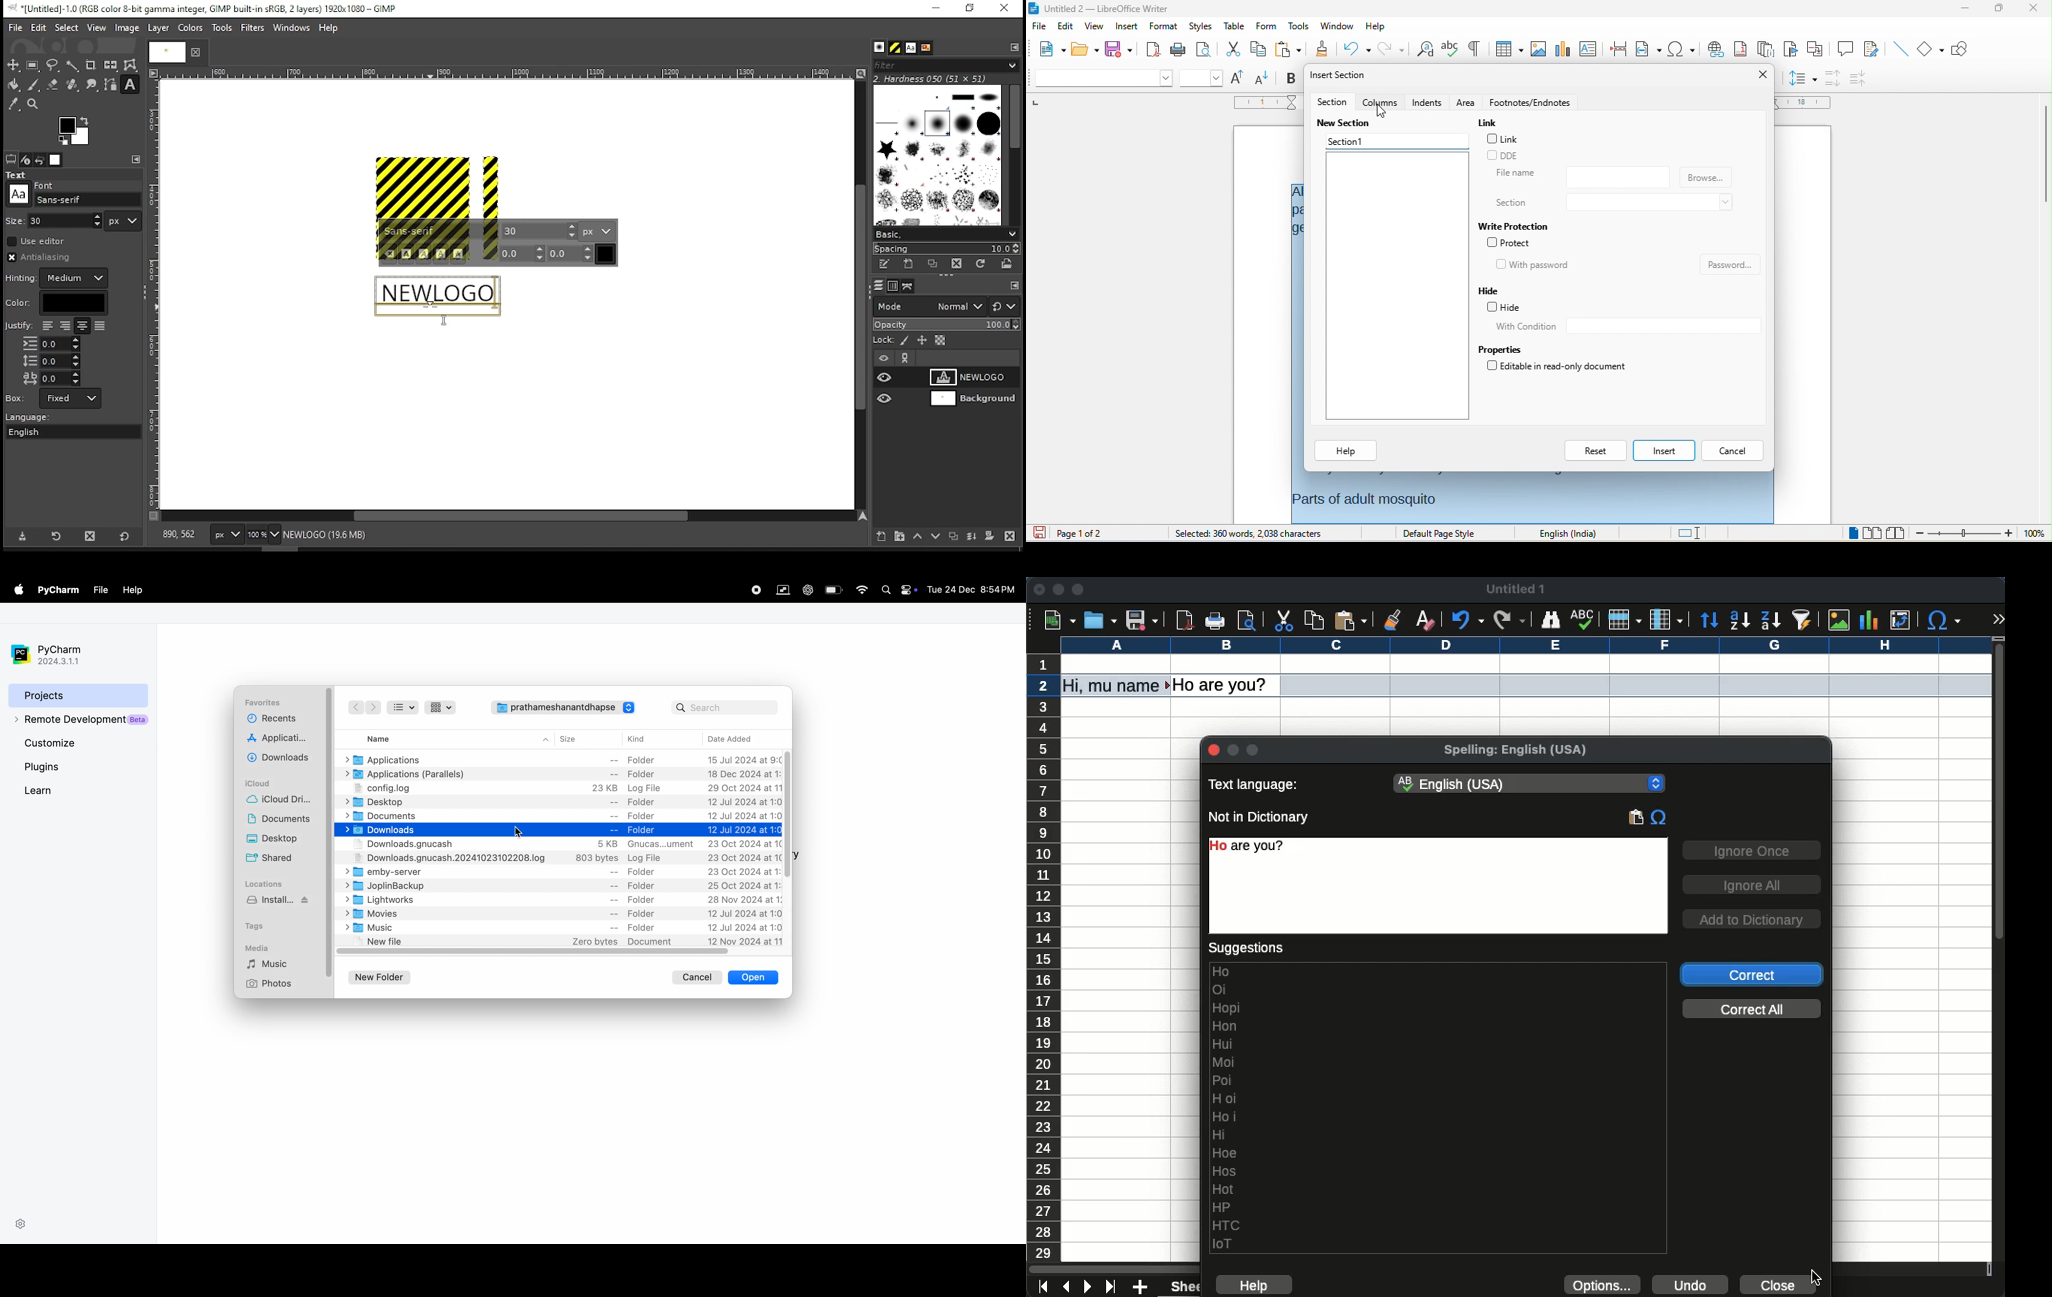  I want to click on lock alpha channel, so click(939, 341).